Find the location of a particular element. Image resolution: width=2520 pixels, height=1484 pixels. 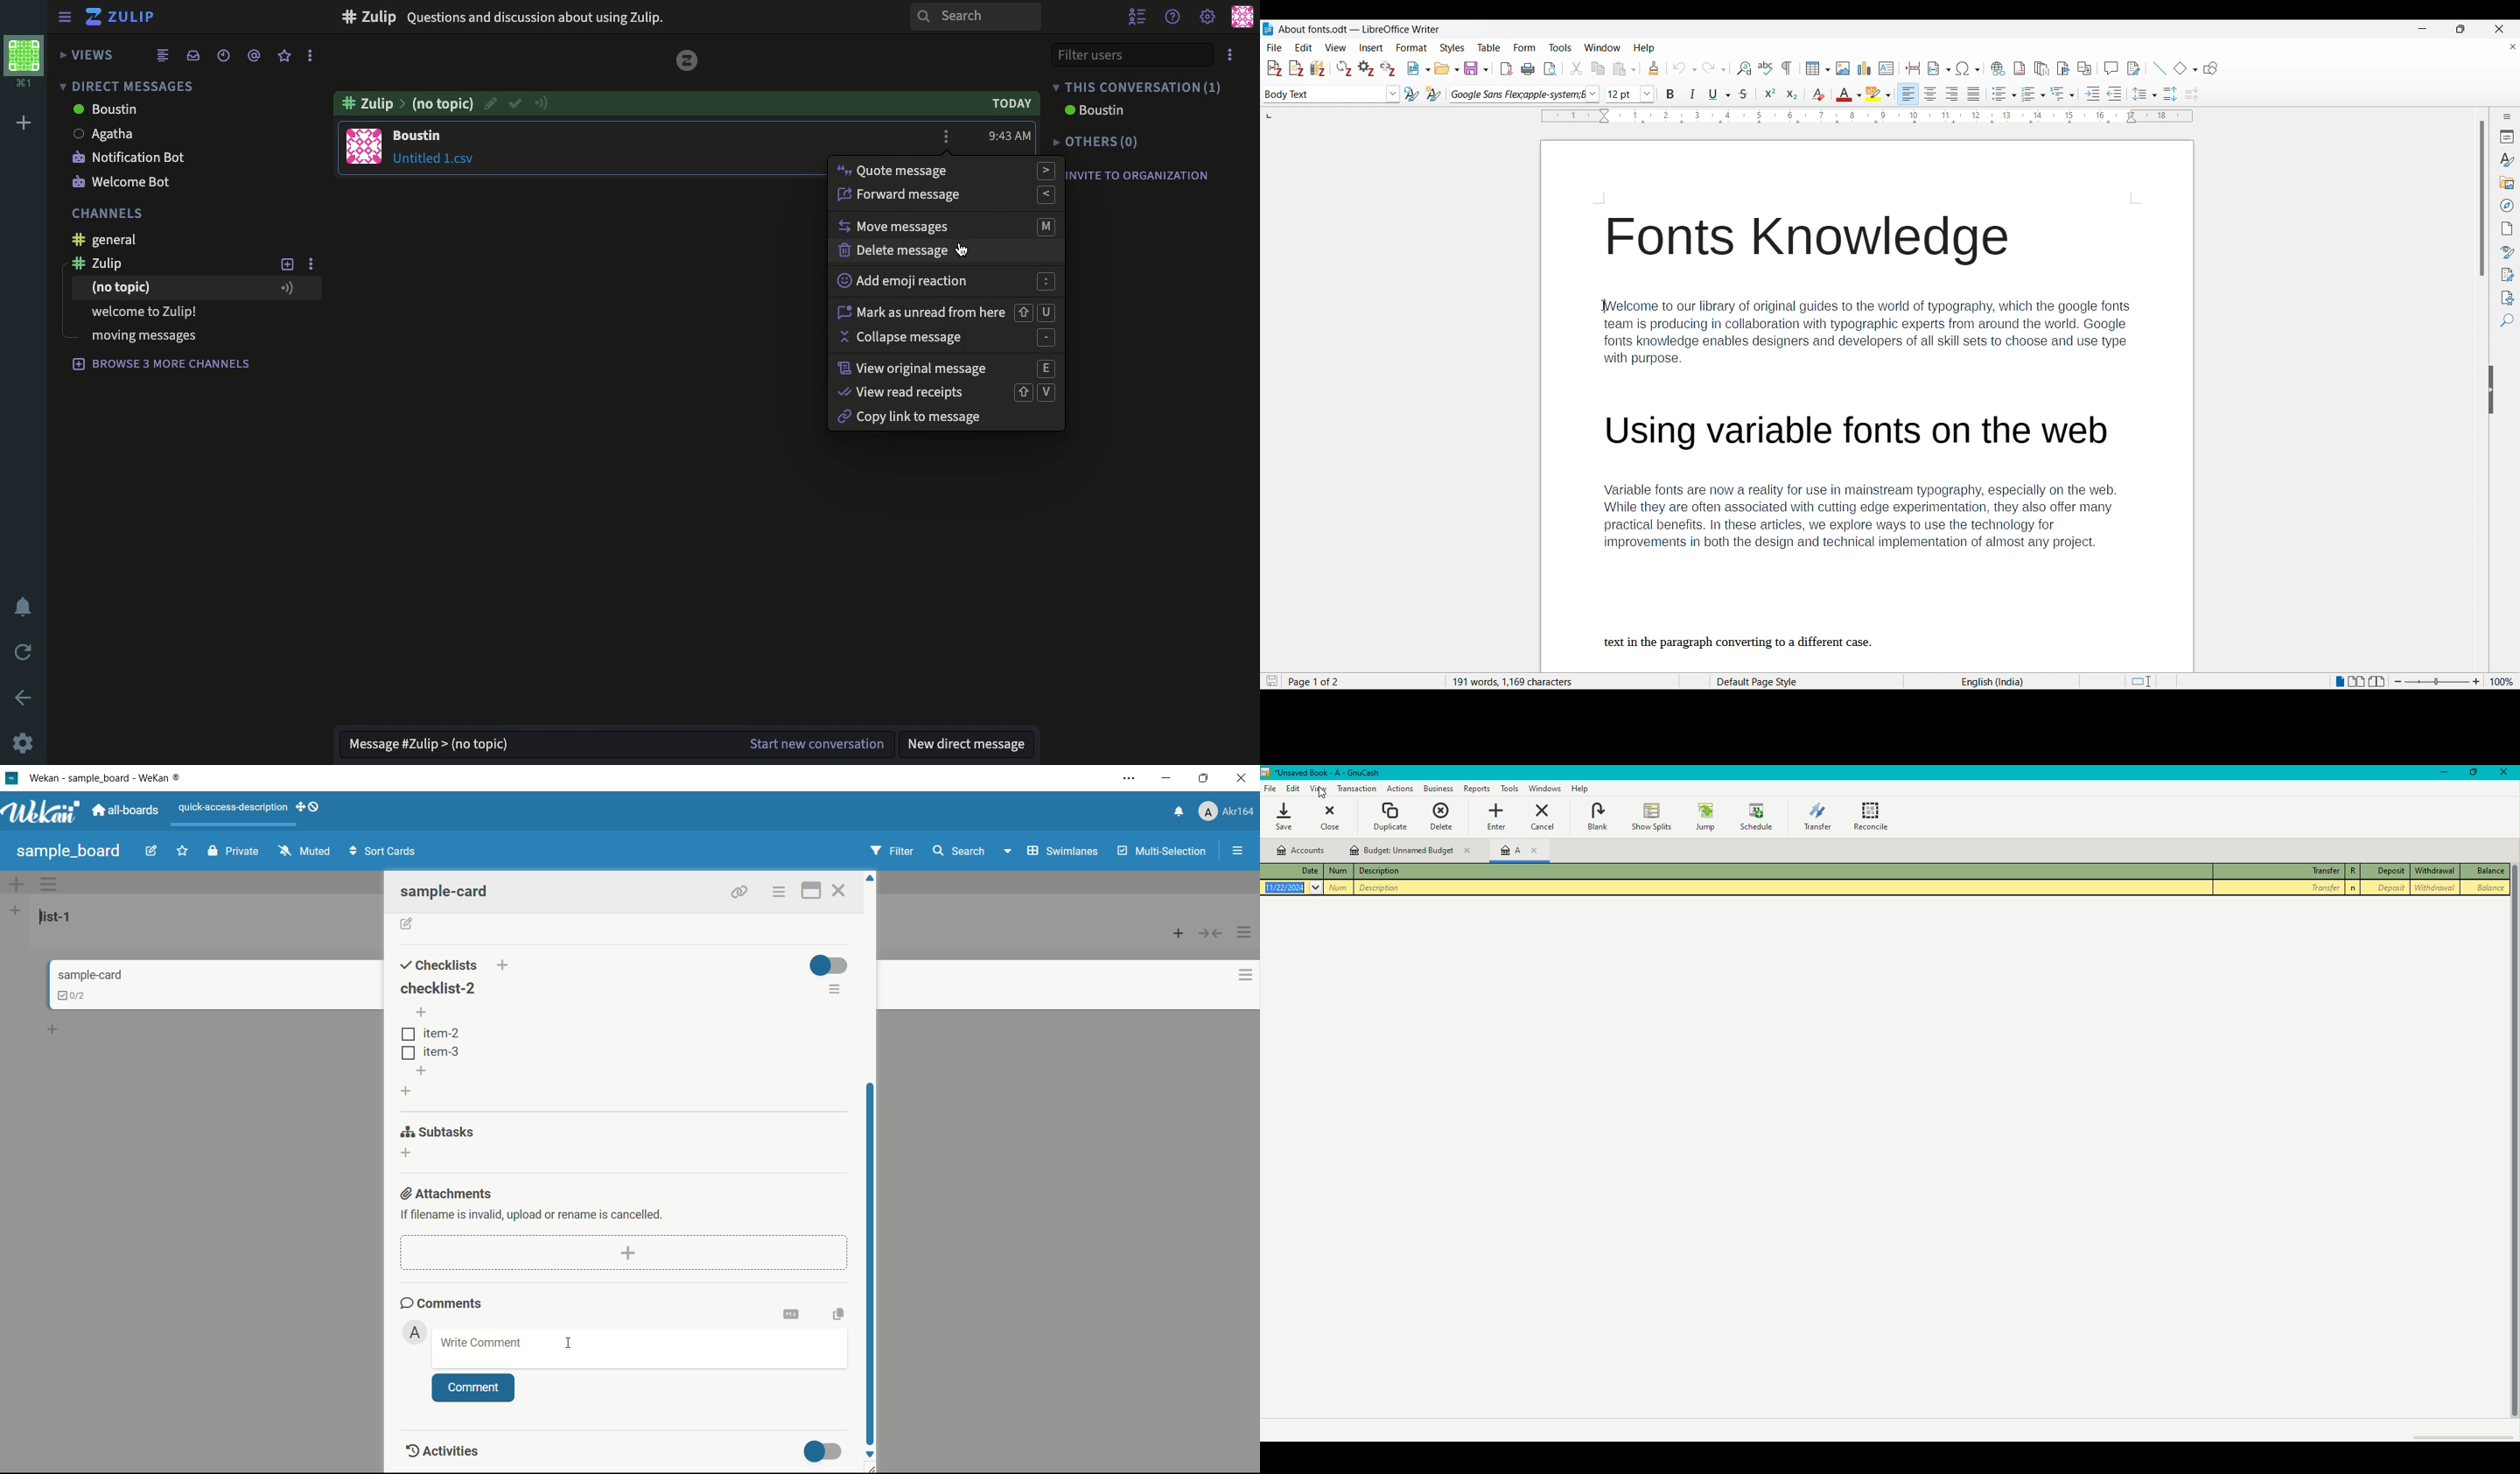

Vertical slide bar is located at coordinates (2483, 198).